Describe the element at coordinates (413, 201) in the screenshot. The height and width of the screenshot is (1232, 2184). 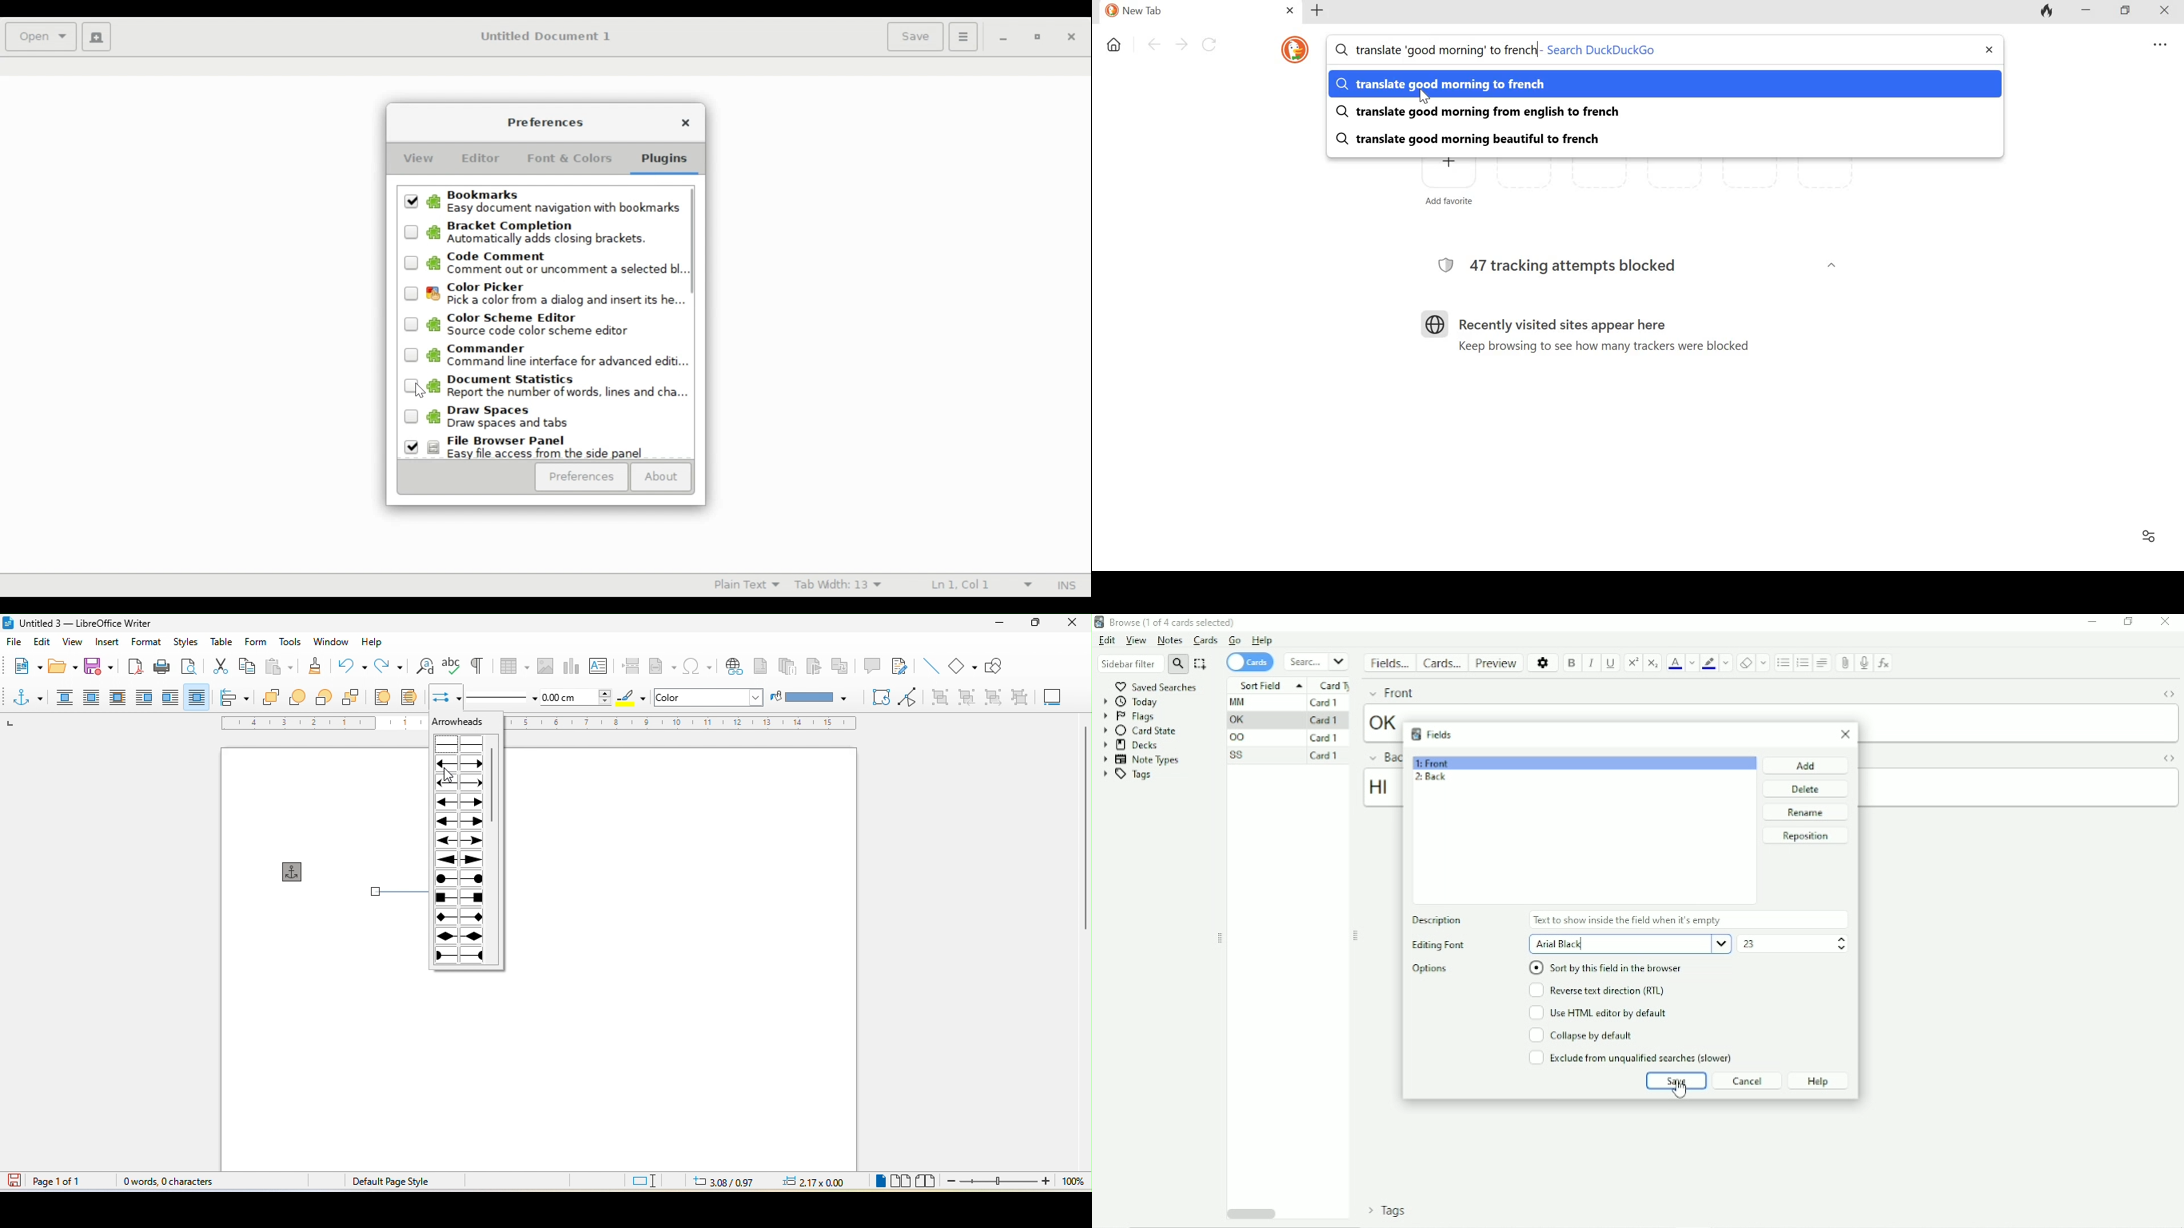
I see `Selected` at that location.